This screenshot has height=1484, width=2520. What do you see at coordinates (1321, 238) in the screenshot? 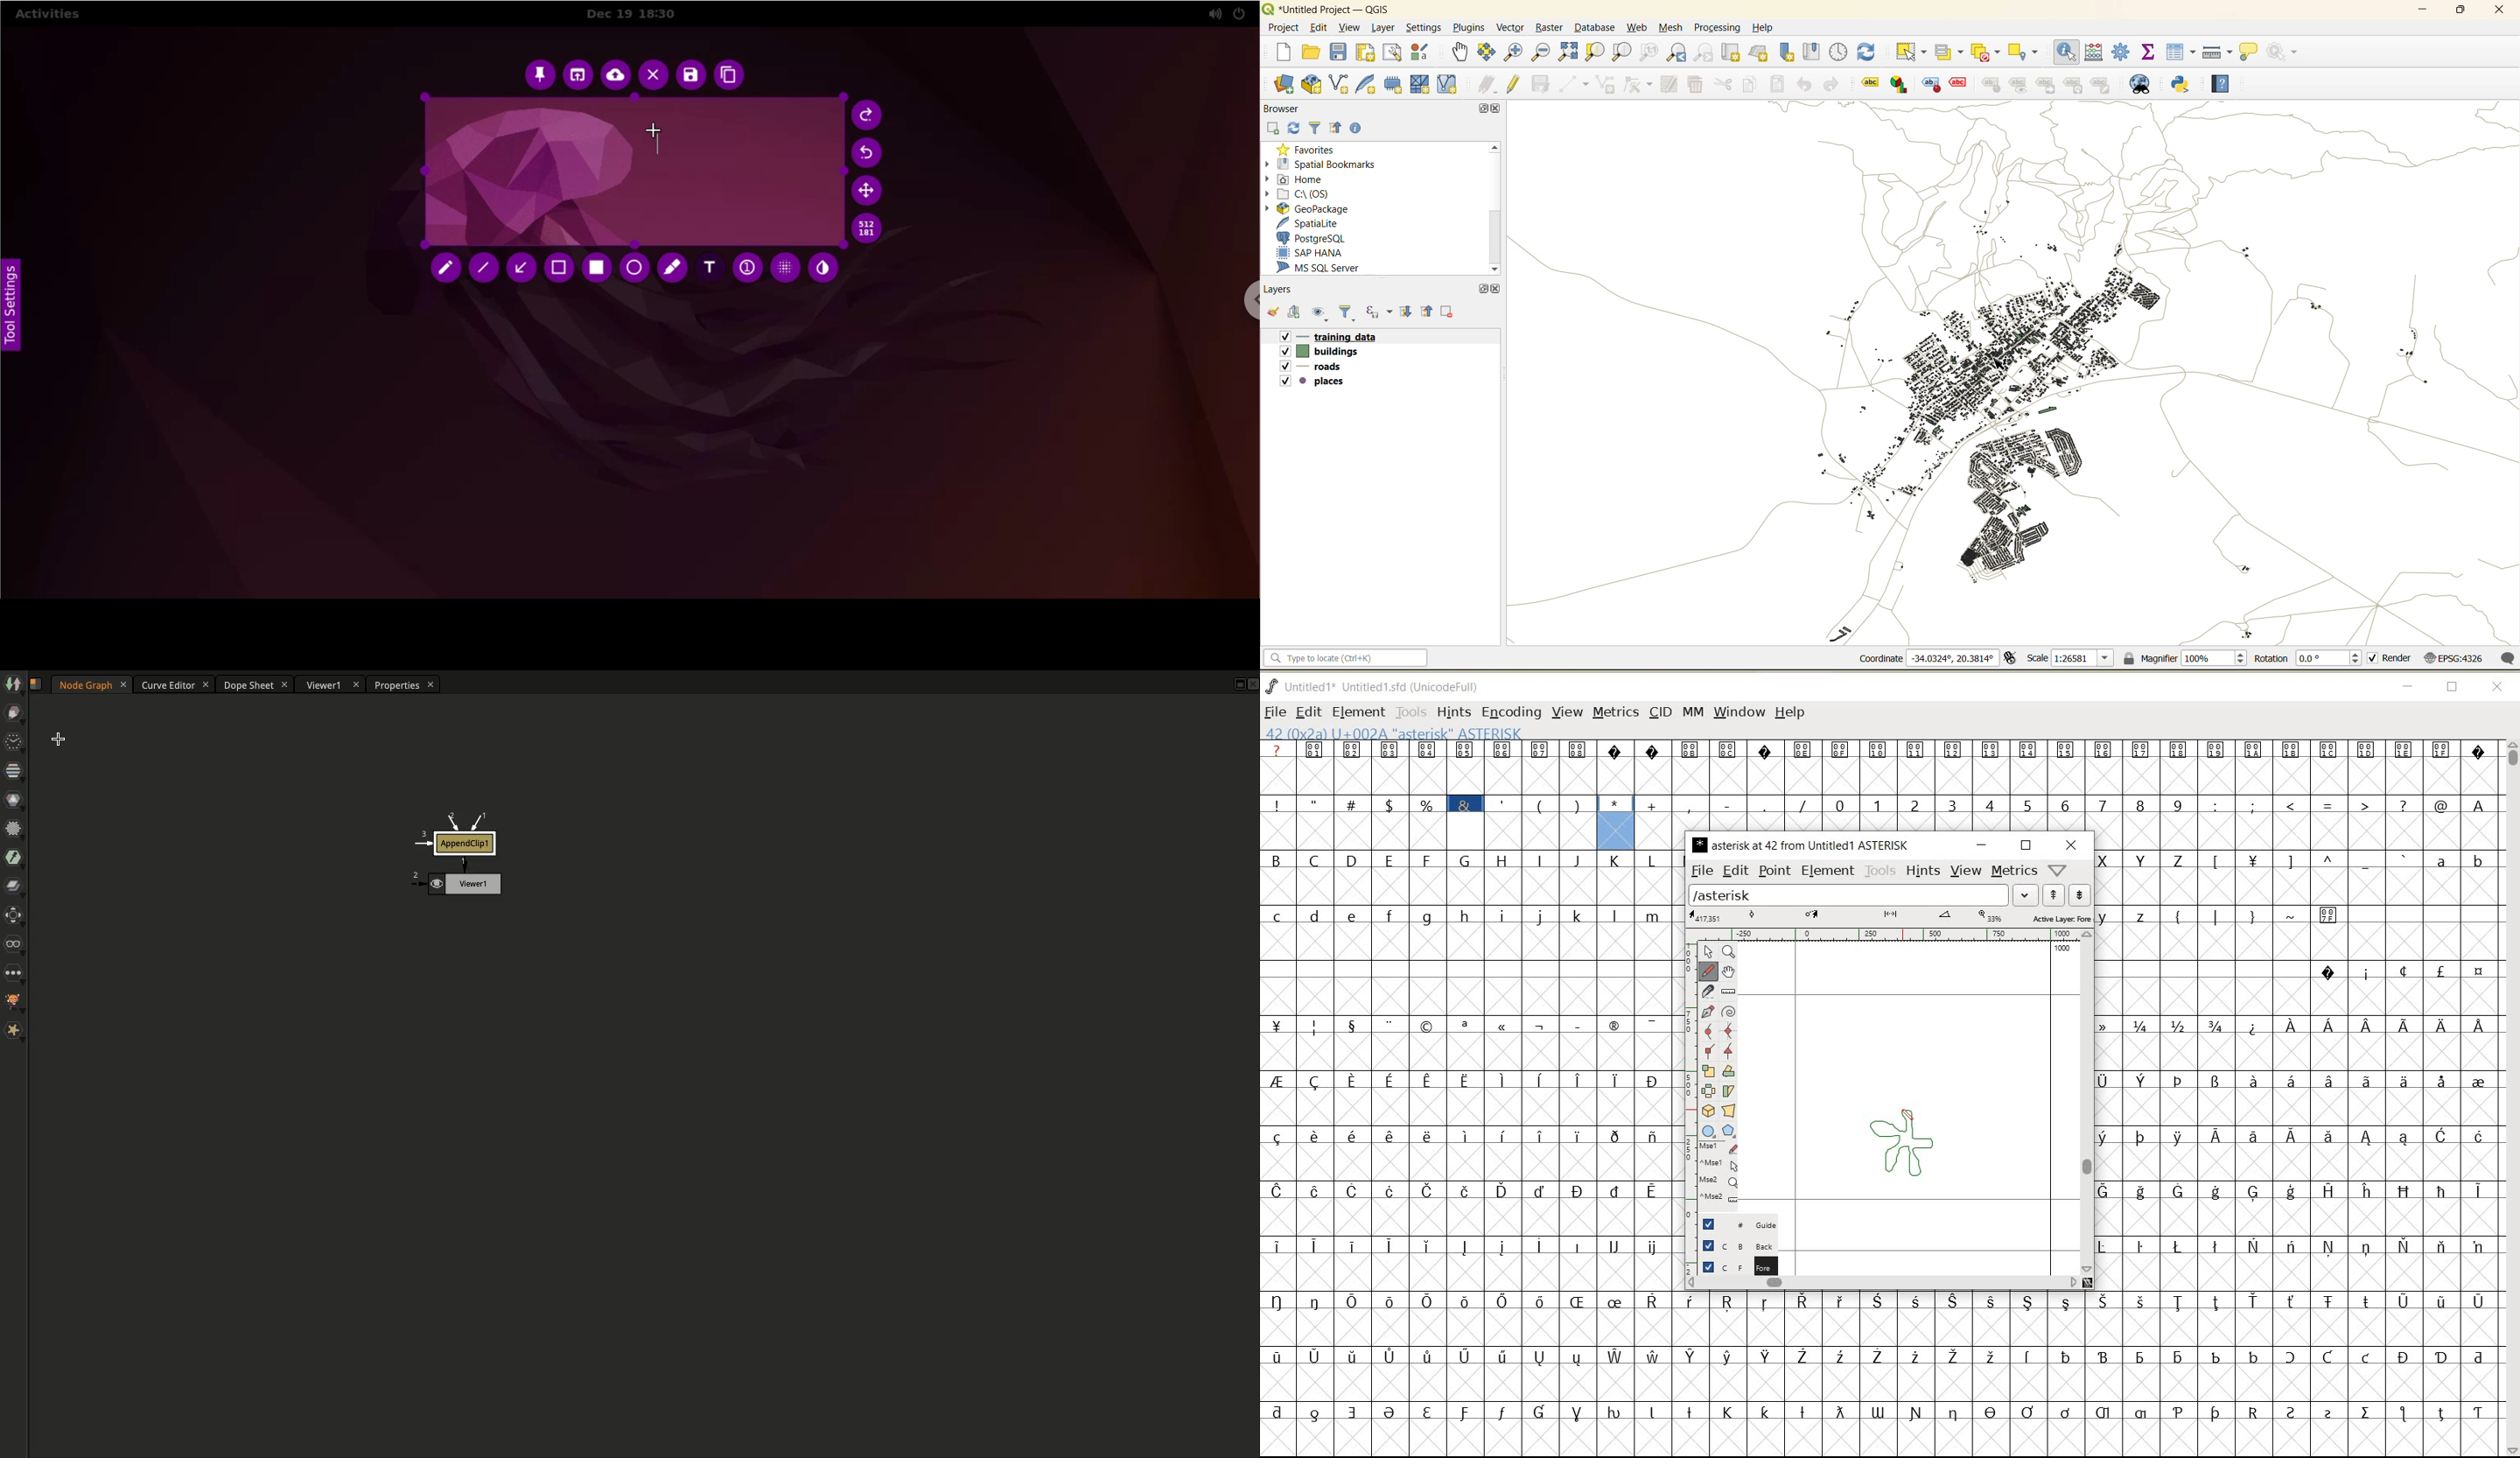
I see `postgresql` at bounding box center [1321, 238].